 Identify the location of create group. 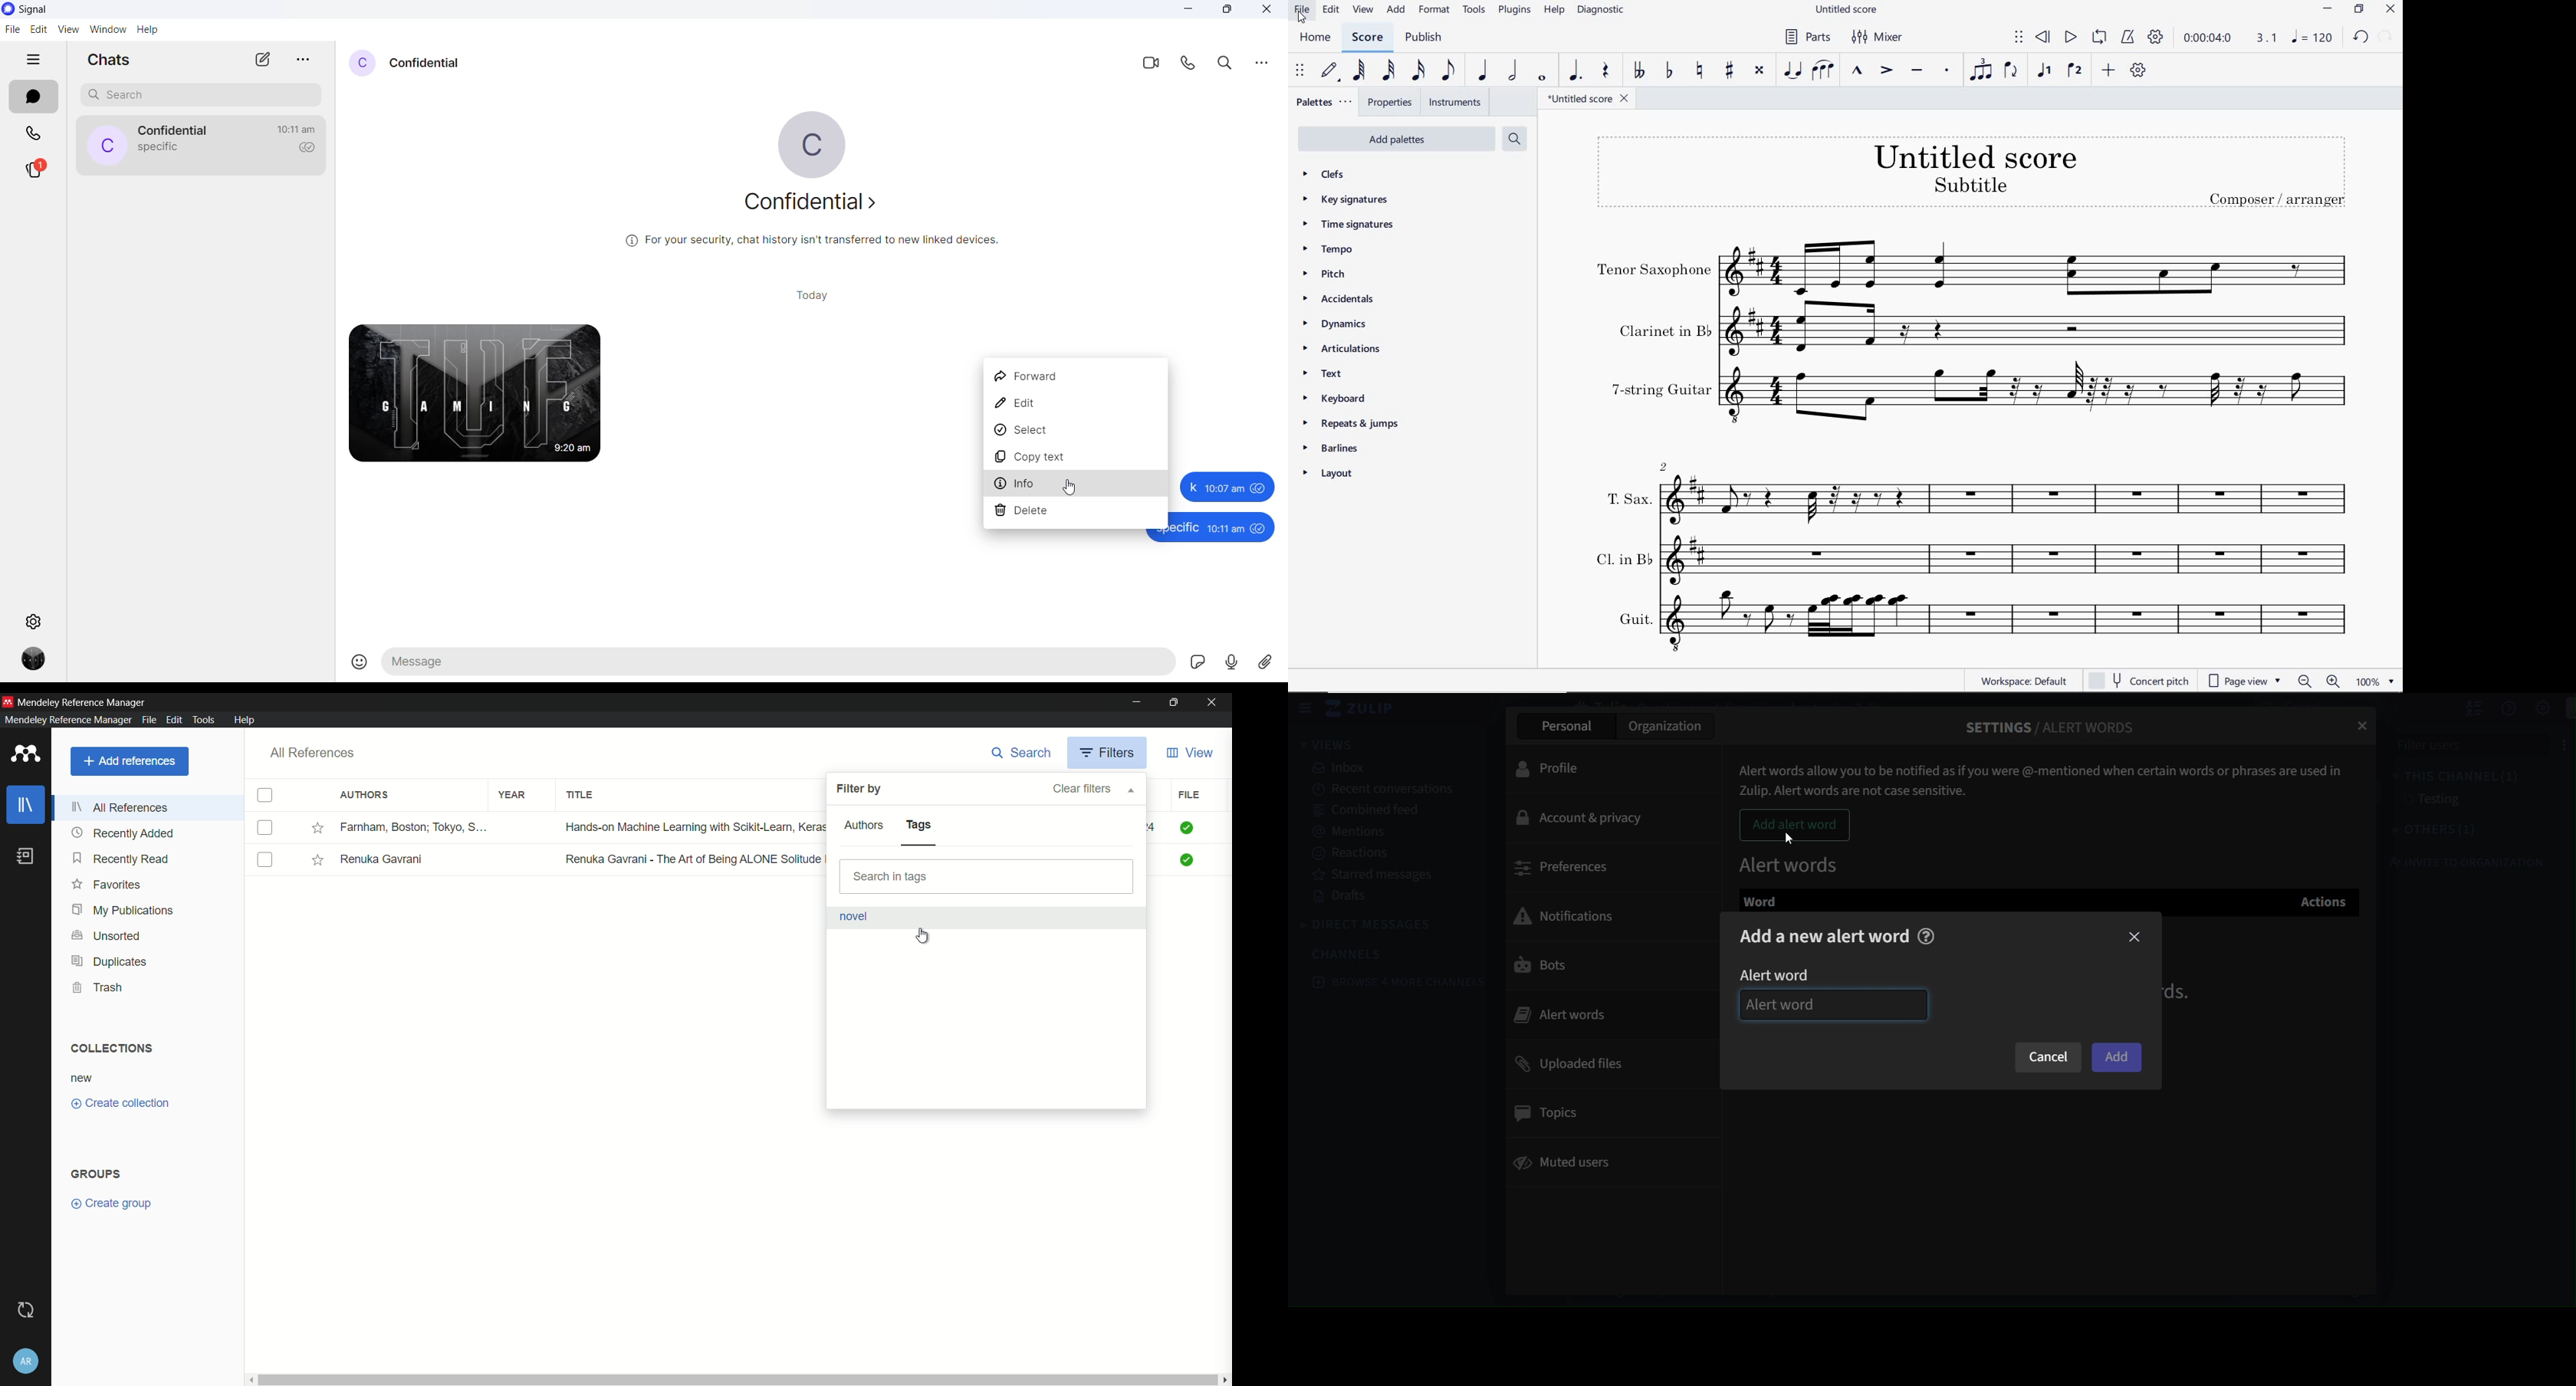
(110, 1203).